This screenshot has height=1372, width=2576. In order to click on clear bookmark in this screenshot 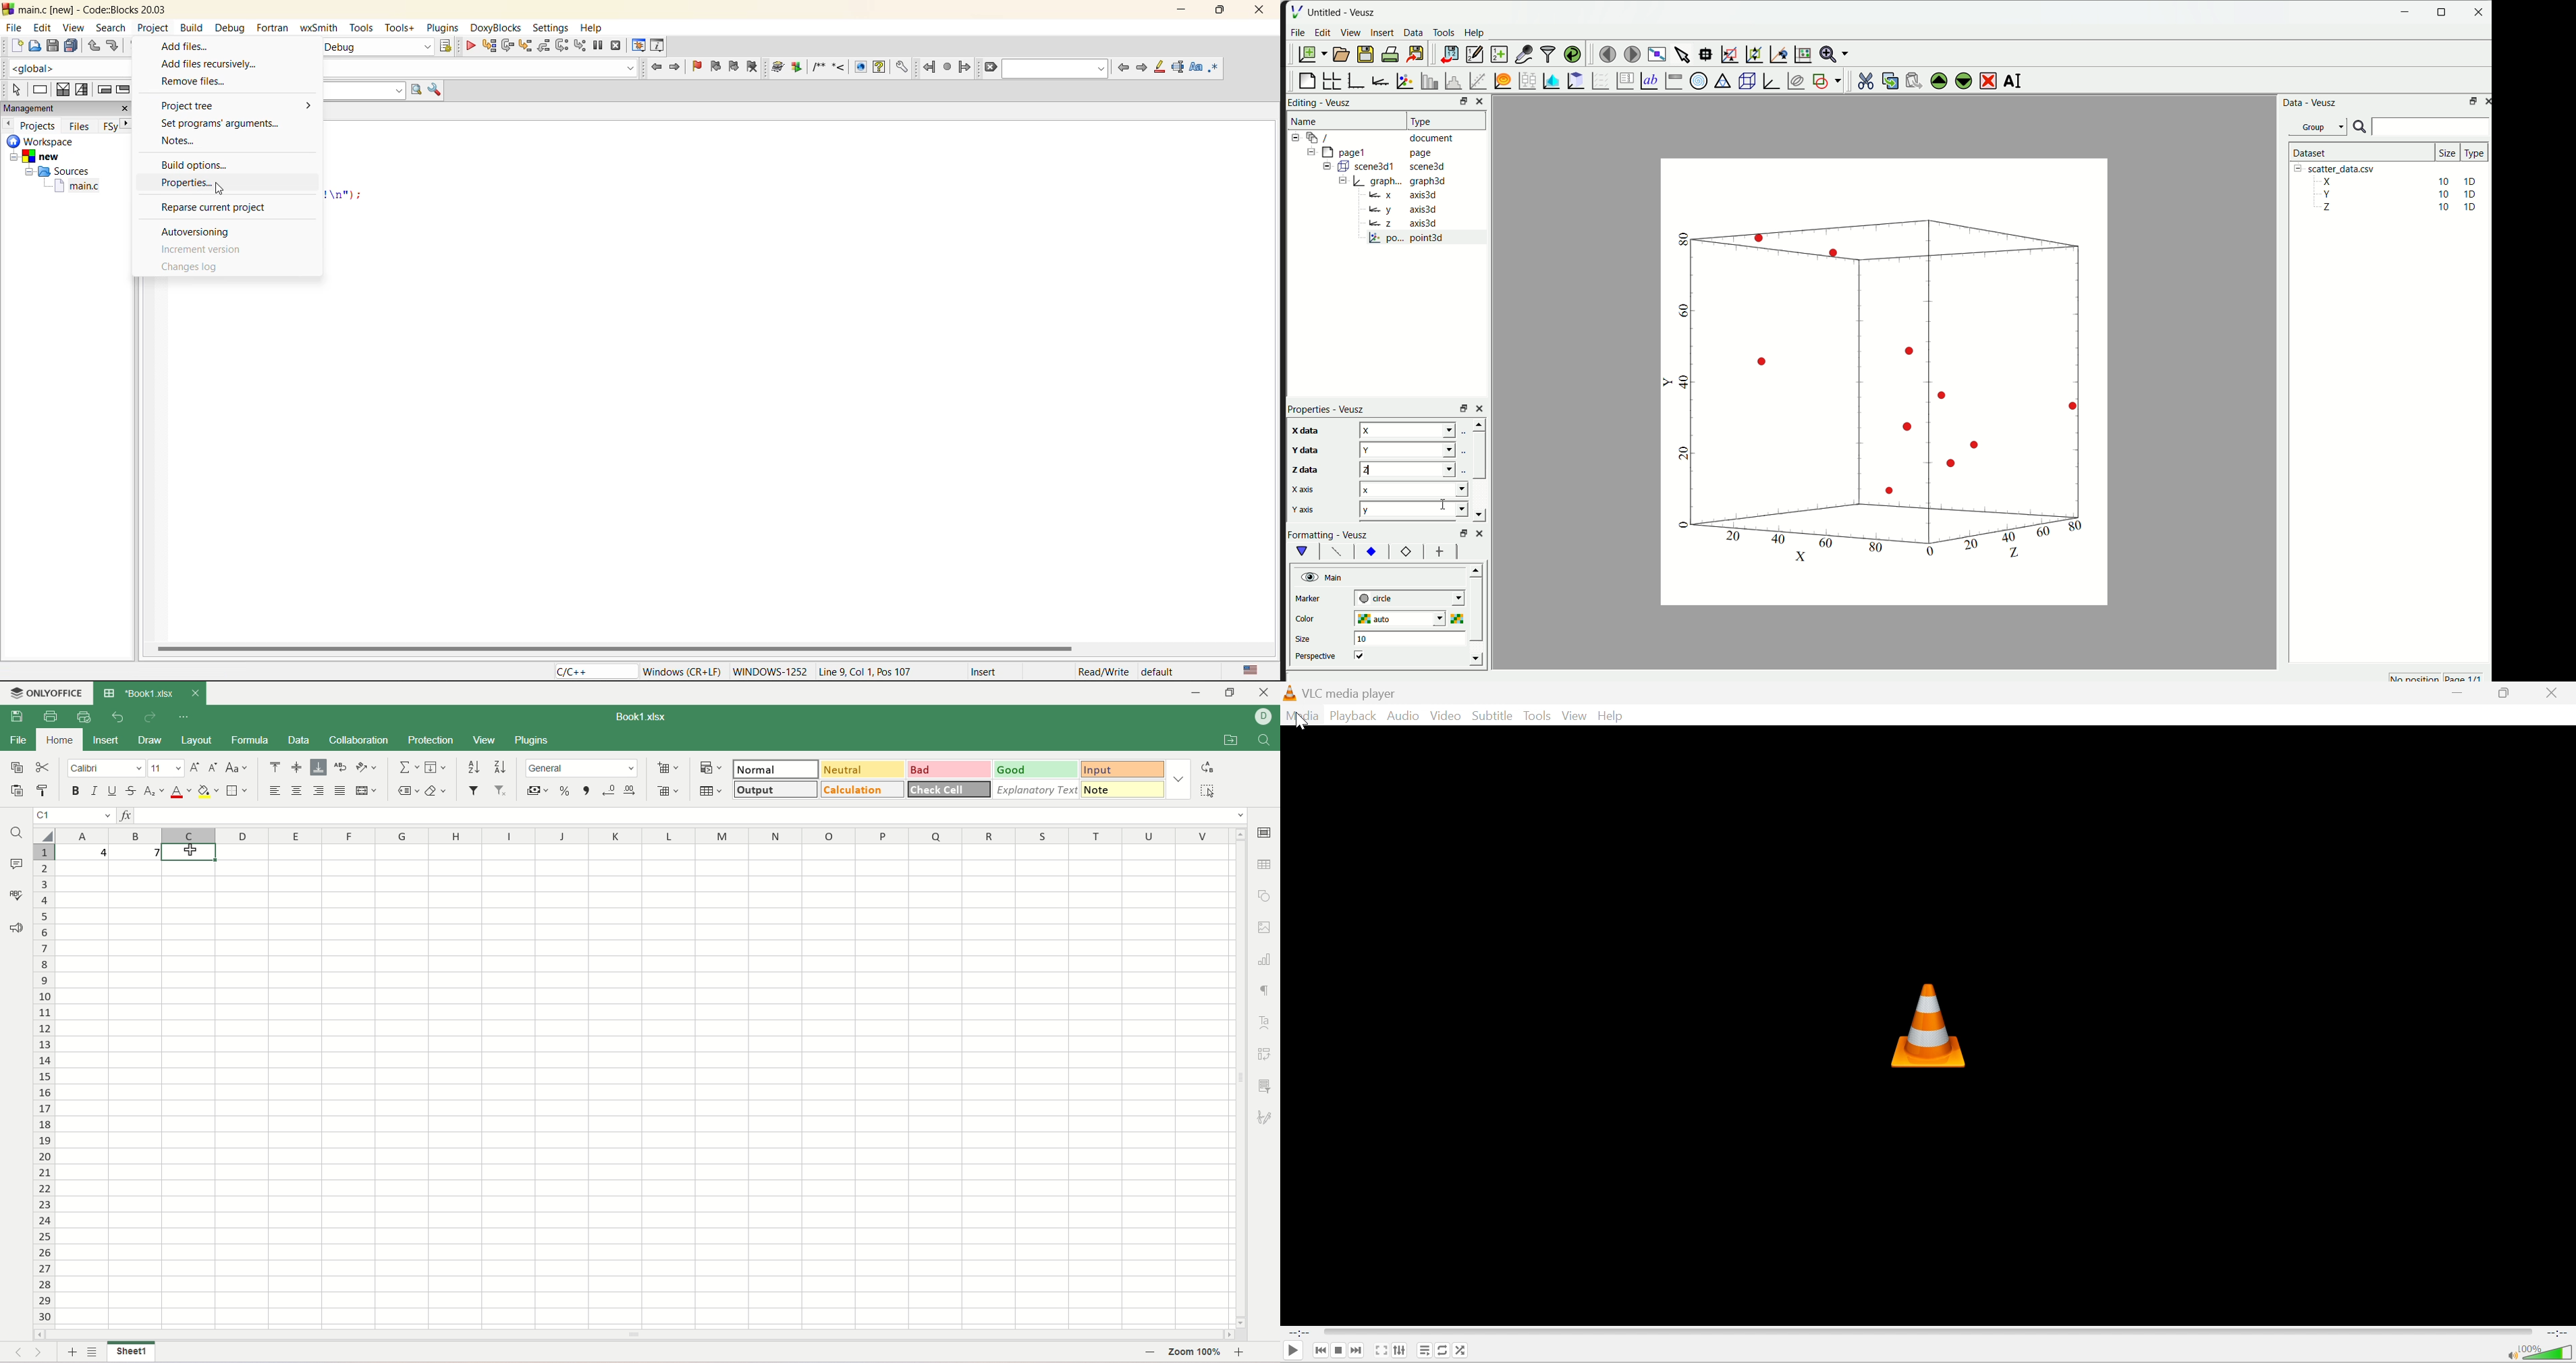, I will do `click(752, 66)`.